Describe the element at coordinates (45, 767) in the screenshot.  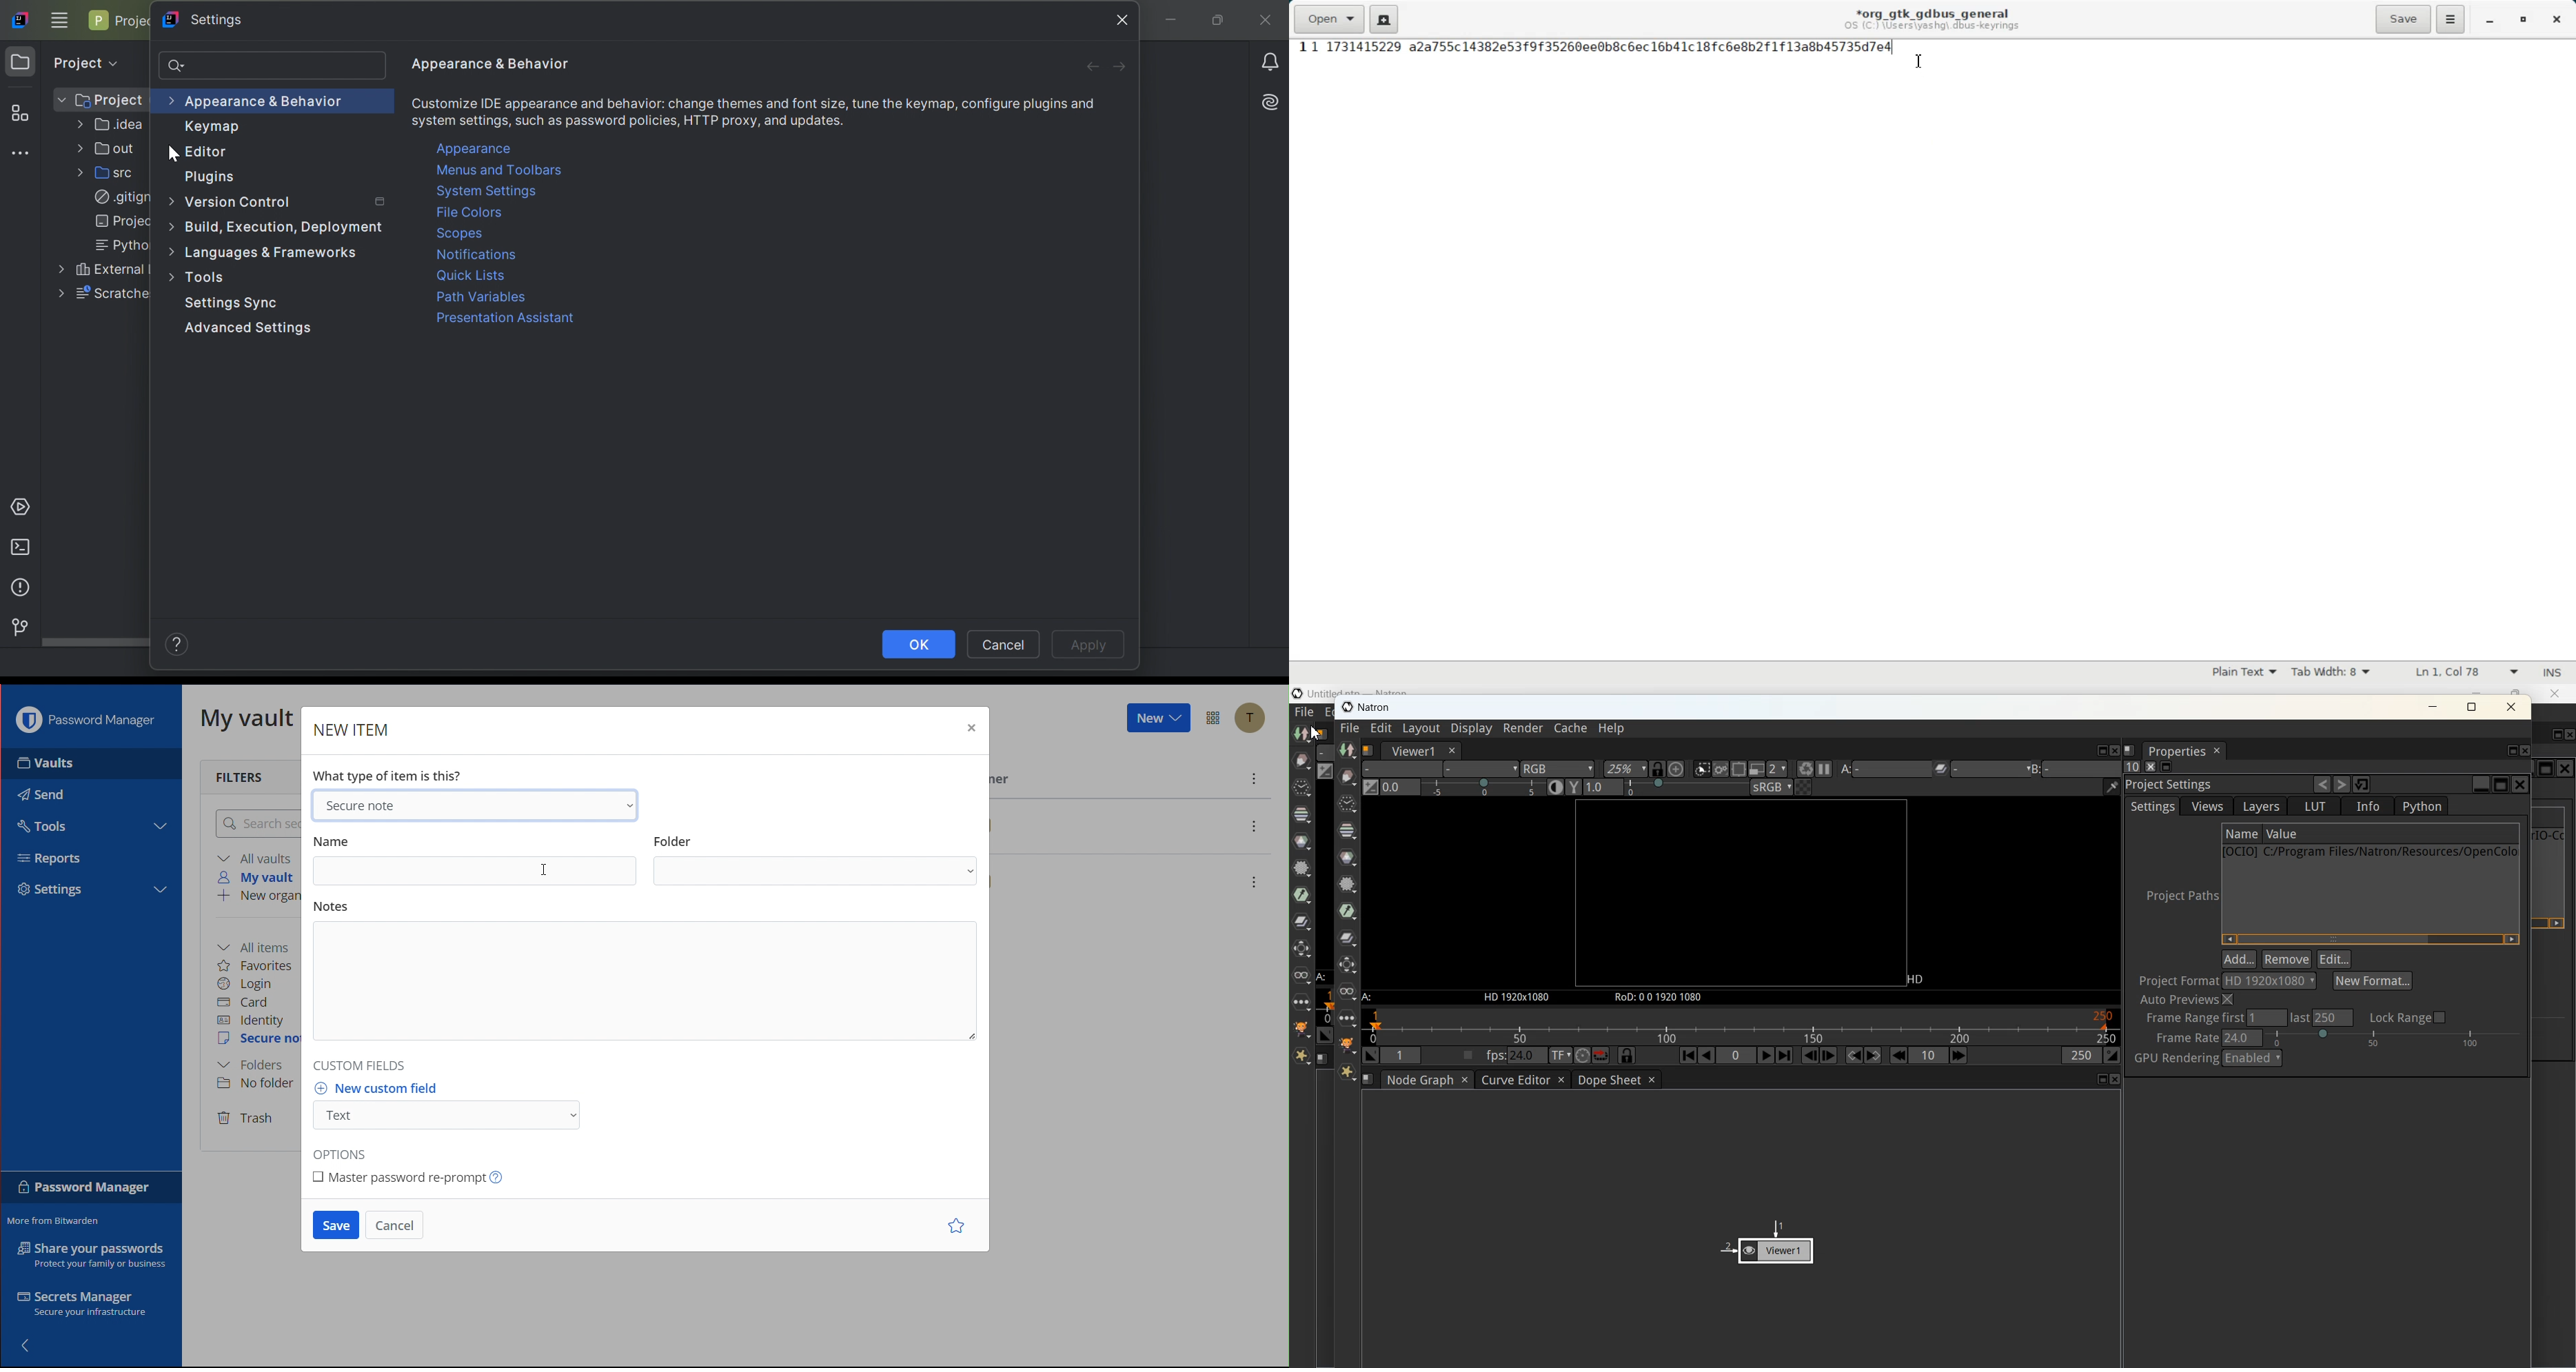
I see `Vaults` at that location.